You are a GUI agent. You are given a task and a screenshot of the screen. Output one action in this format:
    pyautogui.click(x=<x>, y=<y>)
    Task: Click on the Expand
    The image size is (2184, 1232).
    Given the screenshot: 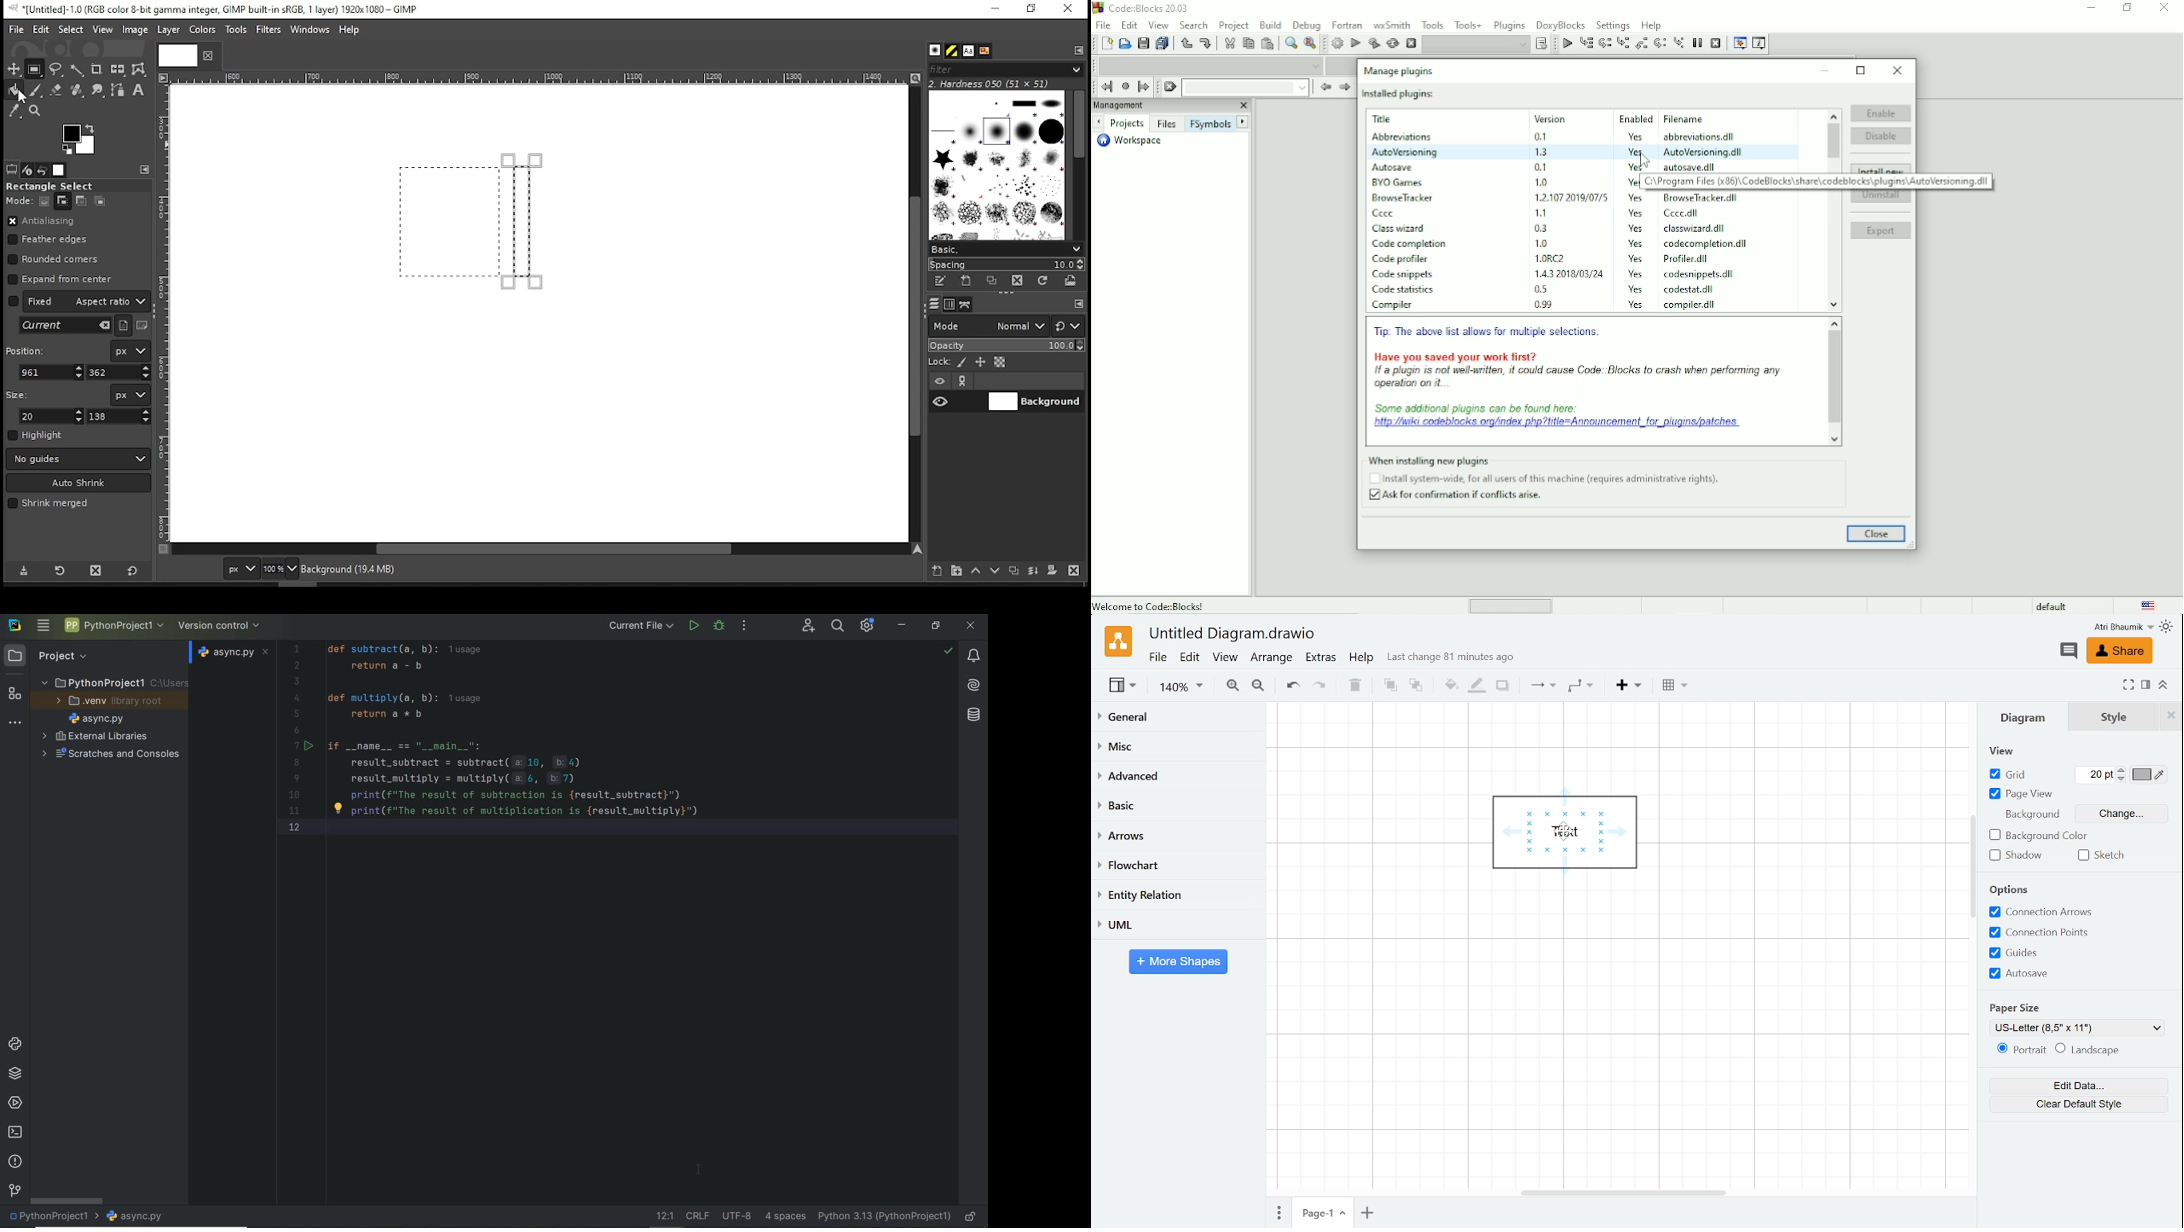 What is the action you would take?
    pyautogui.click(x=2129, y=684)
    